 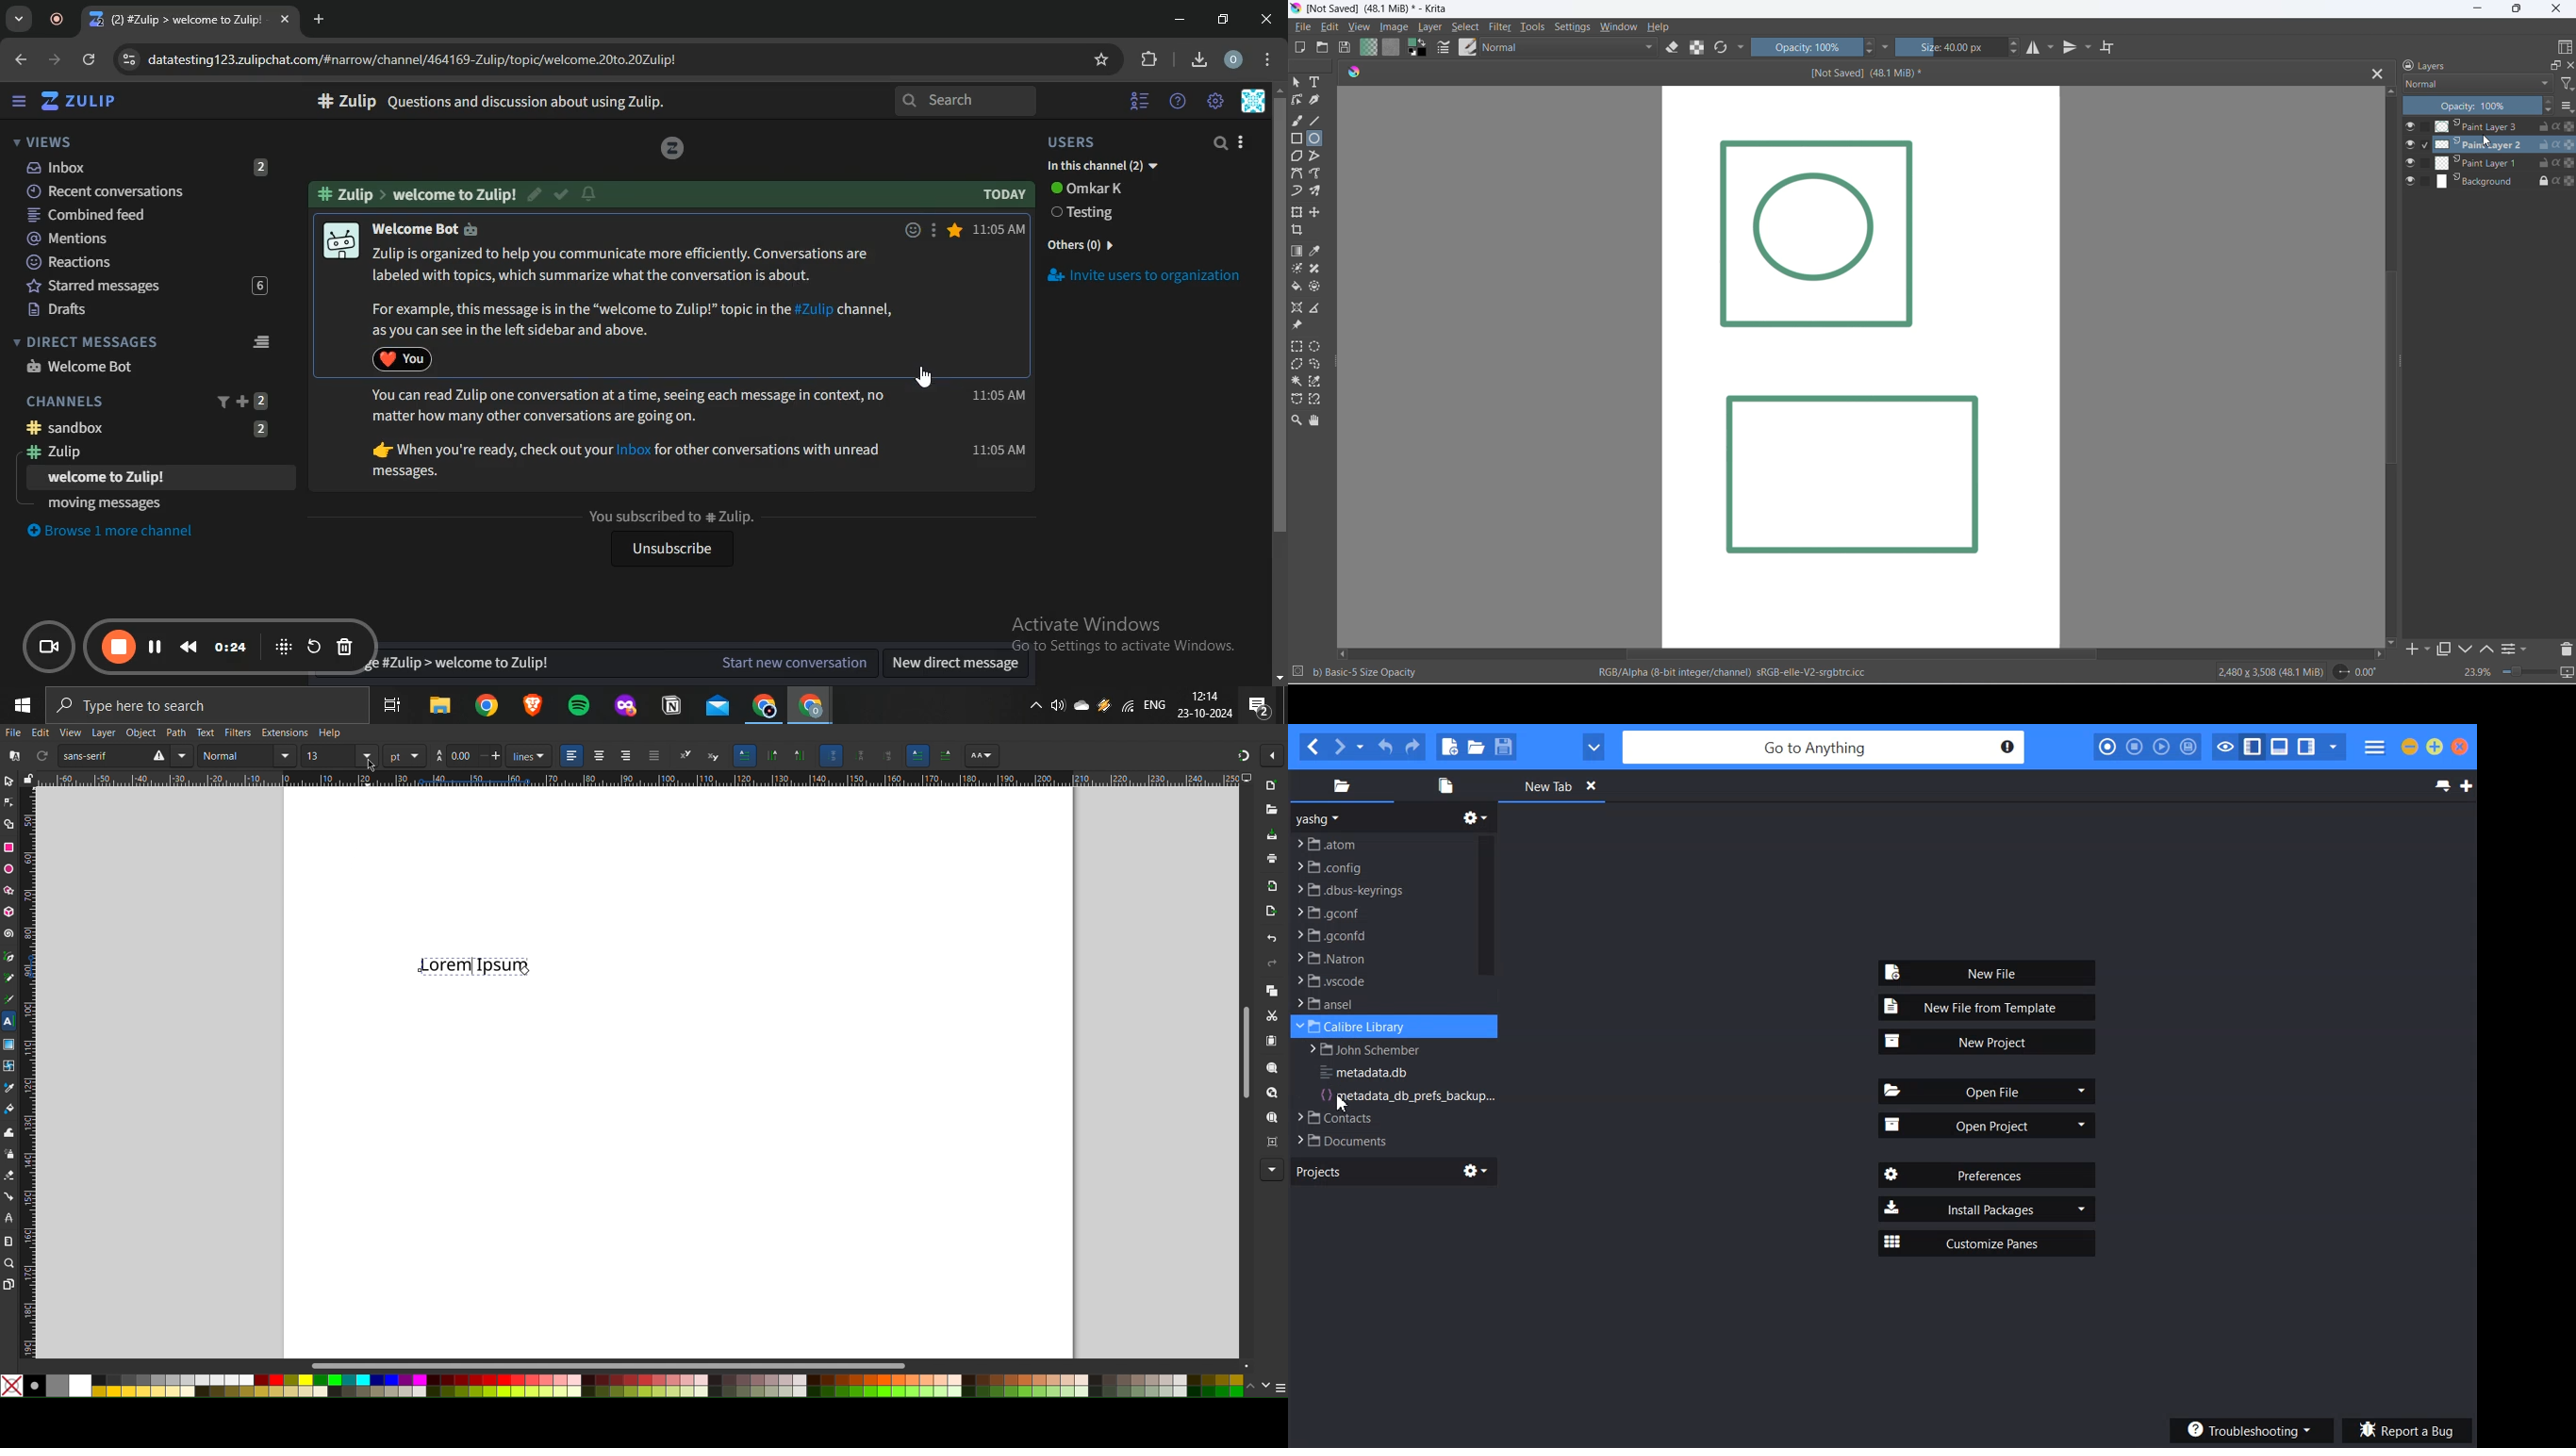 What do you see at coordinates (1469, 28) in the screenshot?
I see `select` at bounding box center [1469, 28].